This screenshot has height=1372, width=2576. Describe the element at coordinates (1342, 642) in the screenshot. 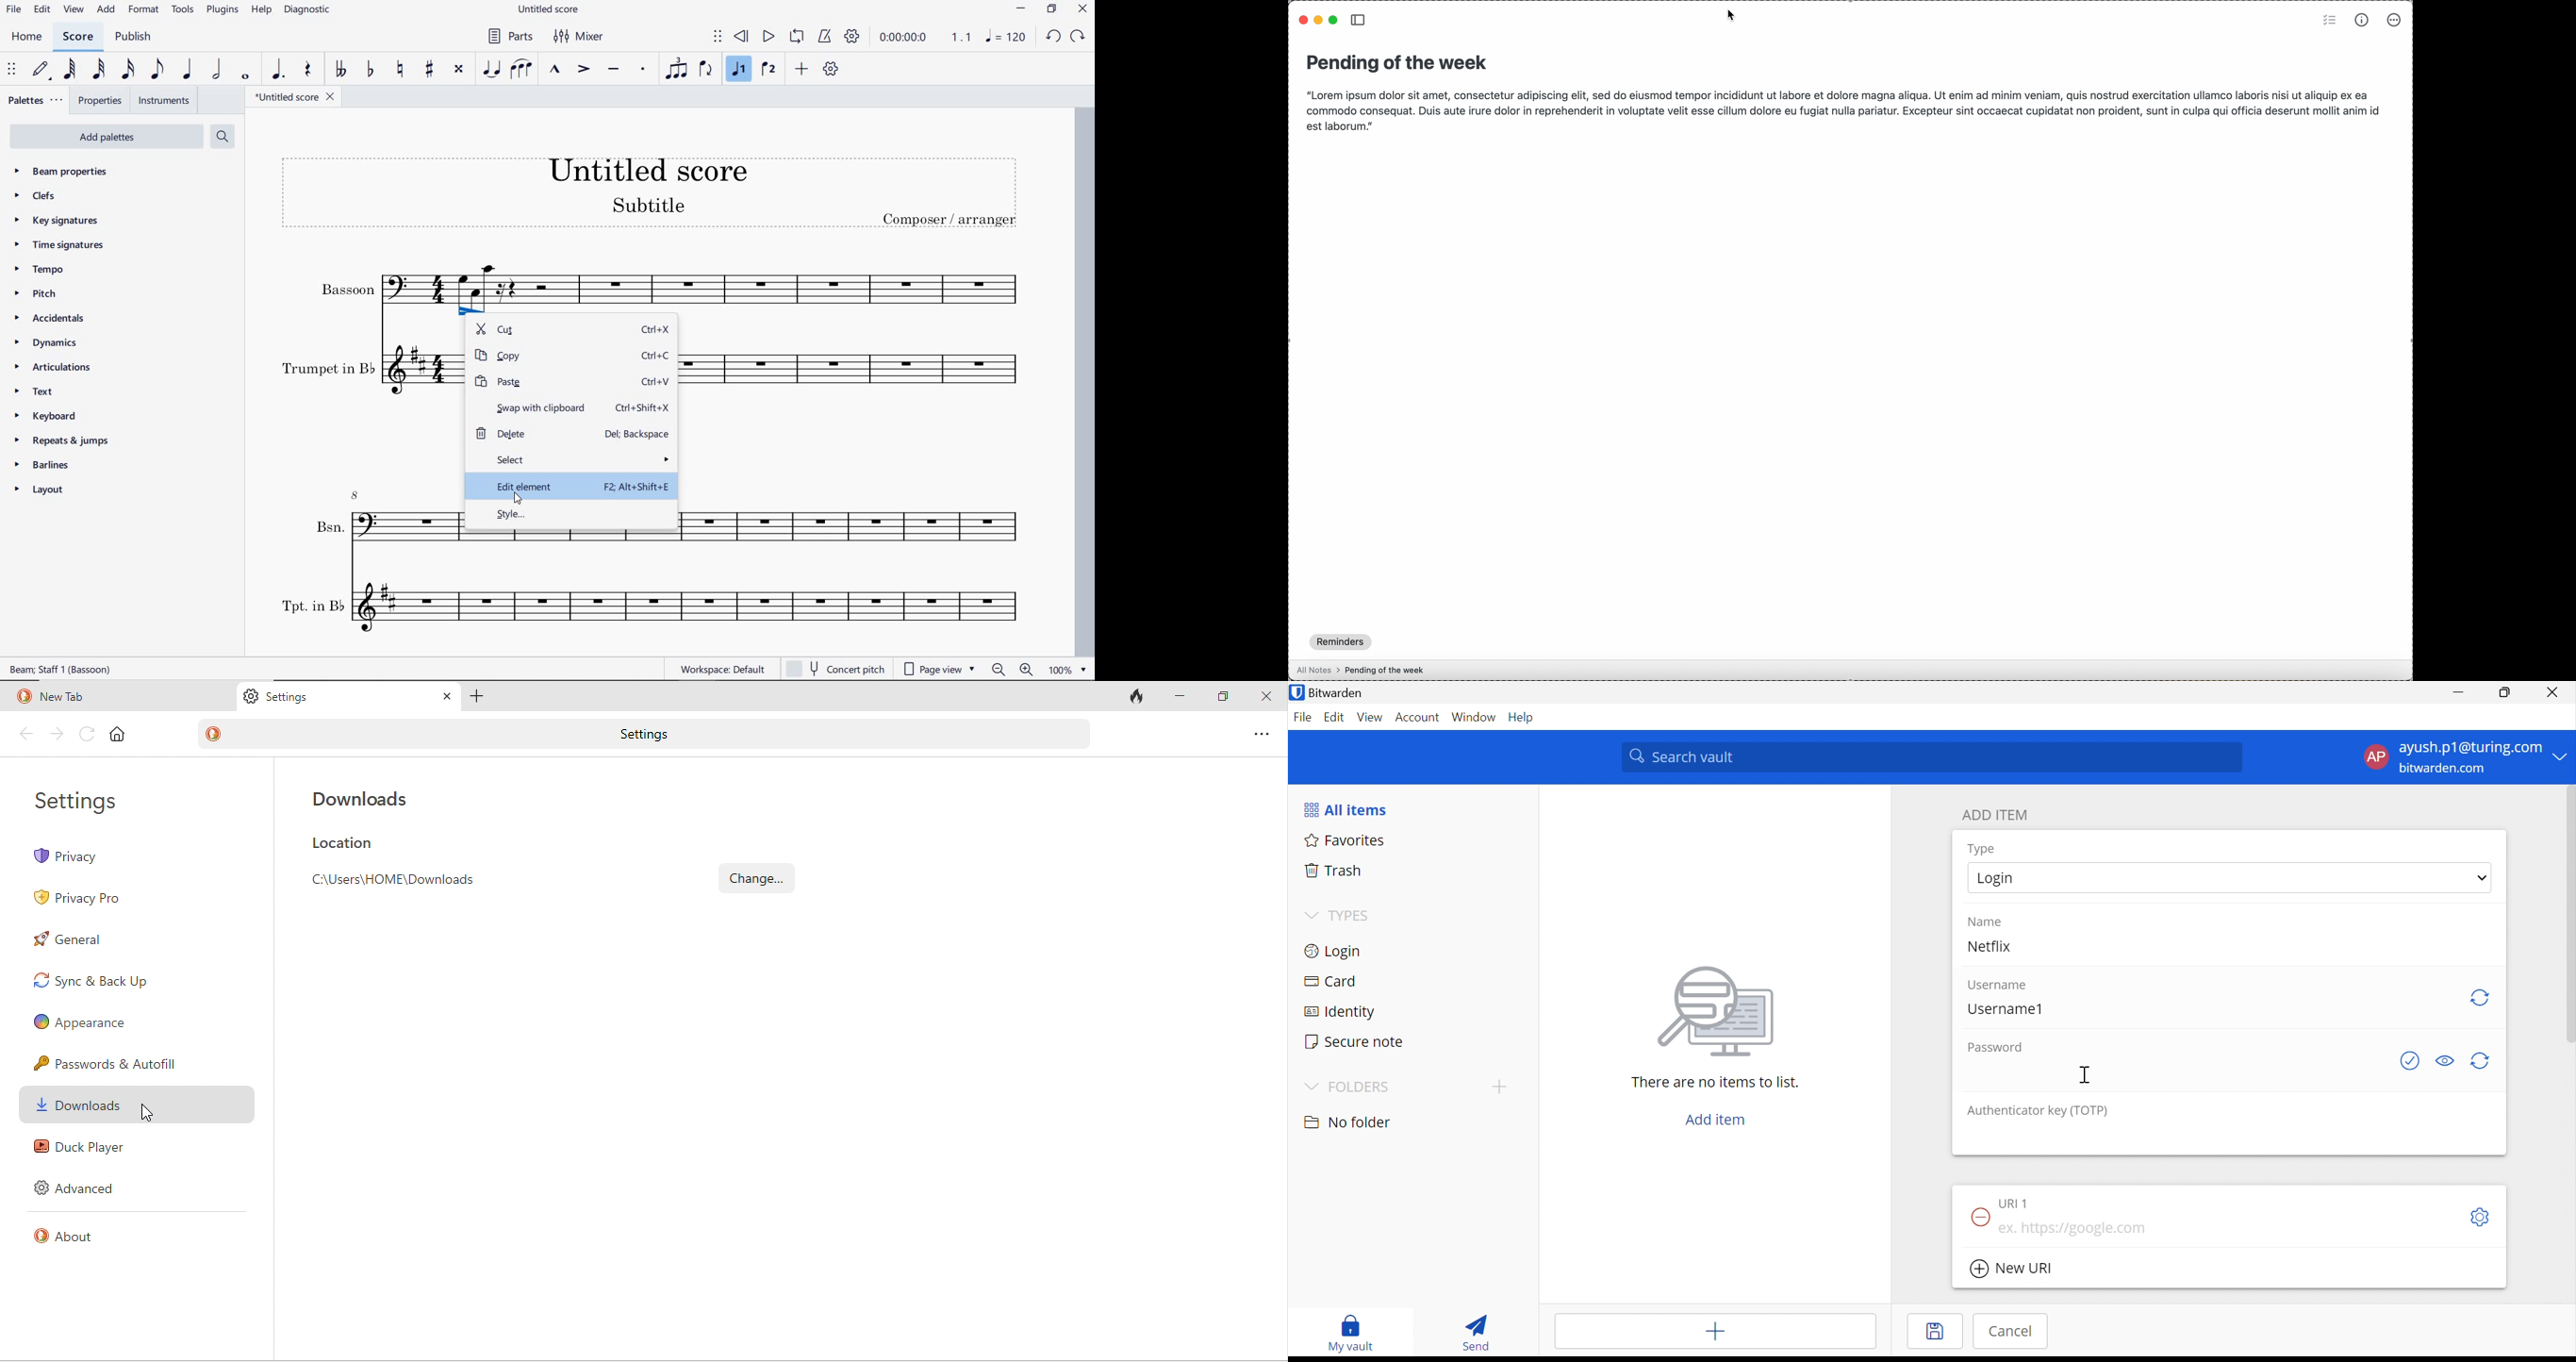

I see `reminders` at that location.